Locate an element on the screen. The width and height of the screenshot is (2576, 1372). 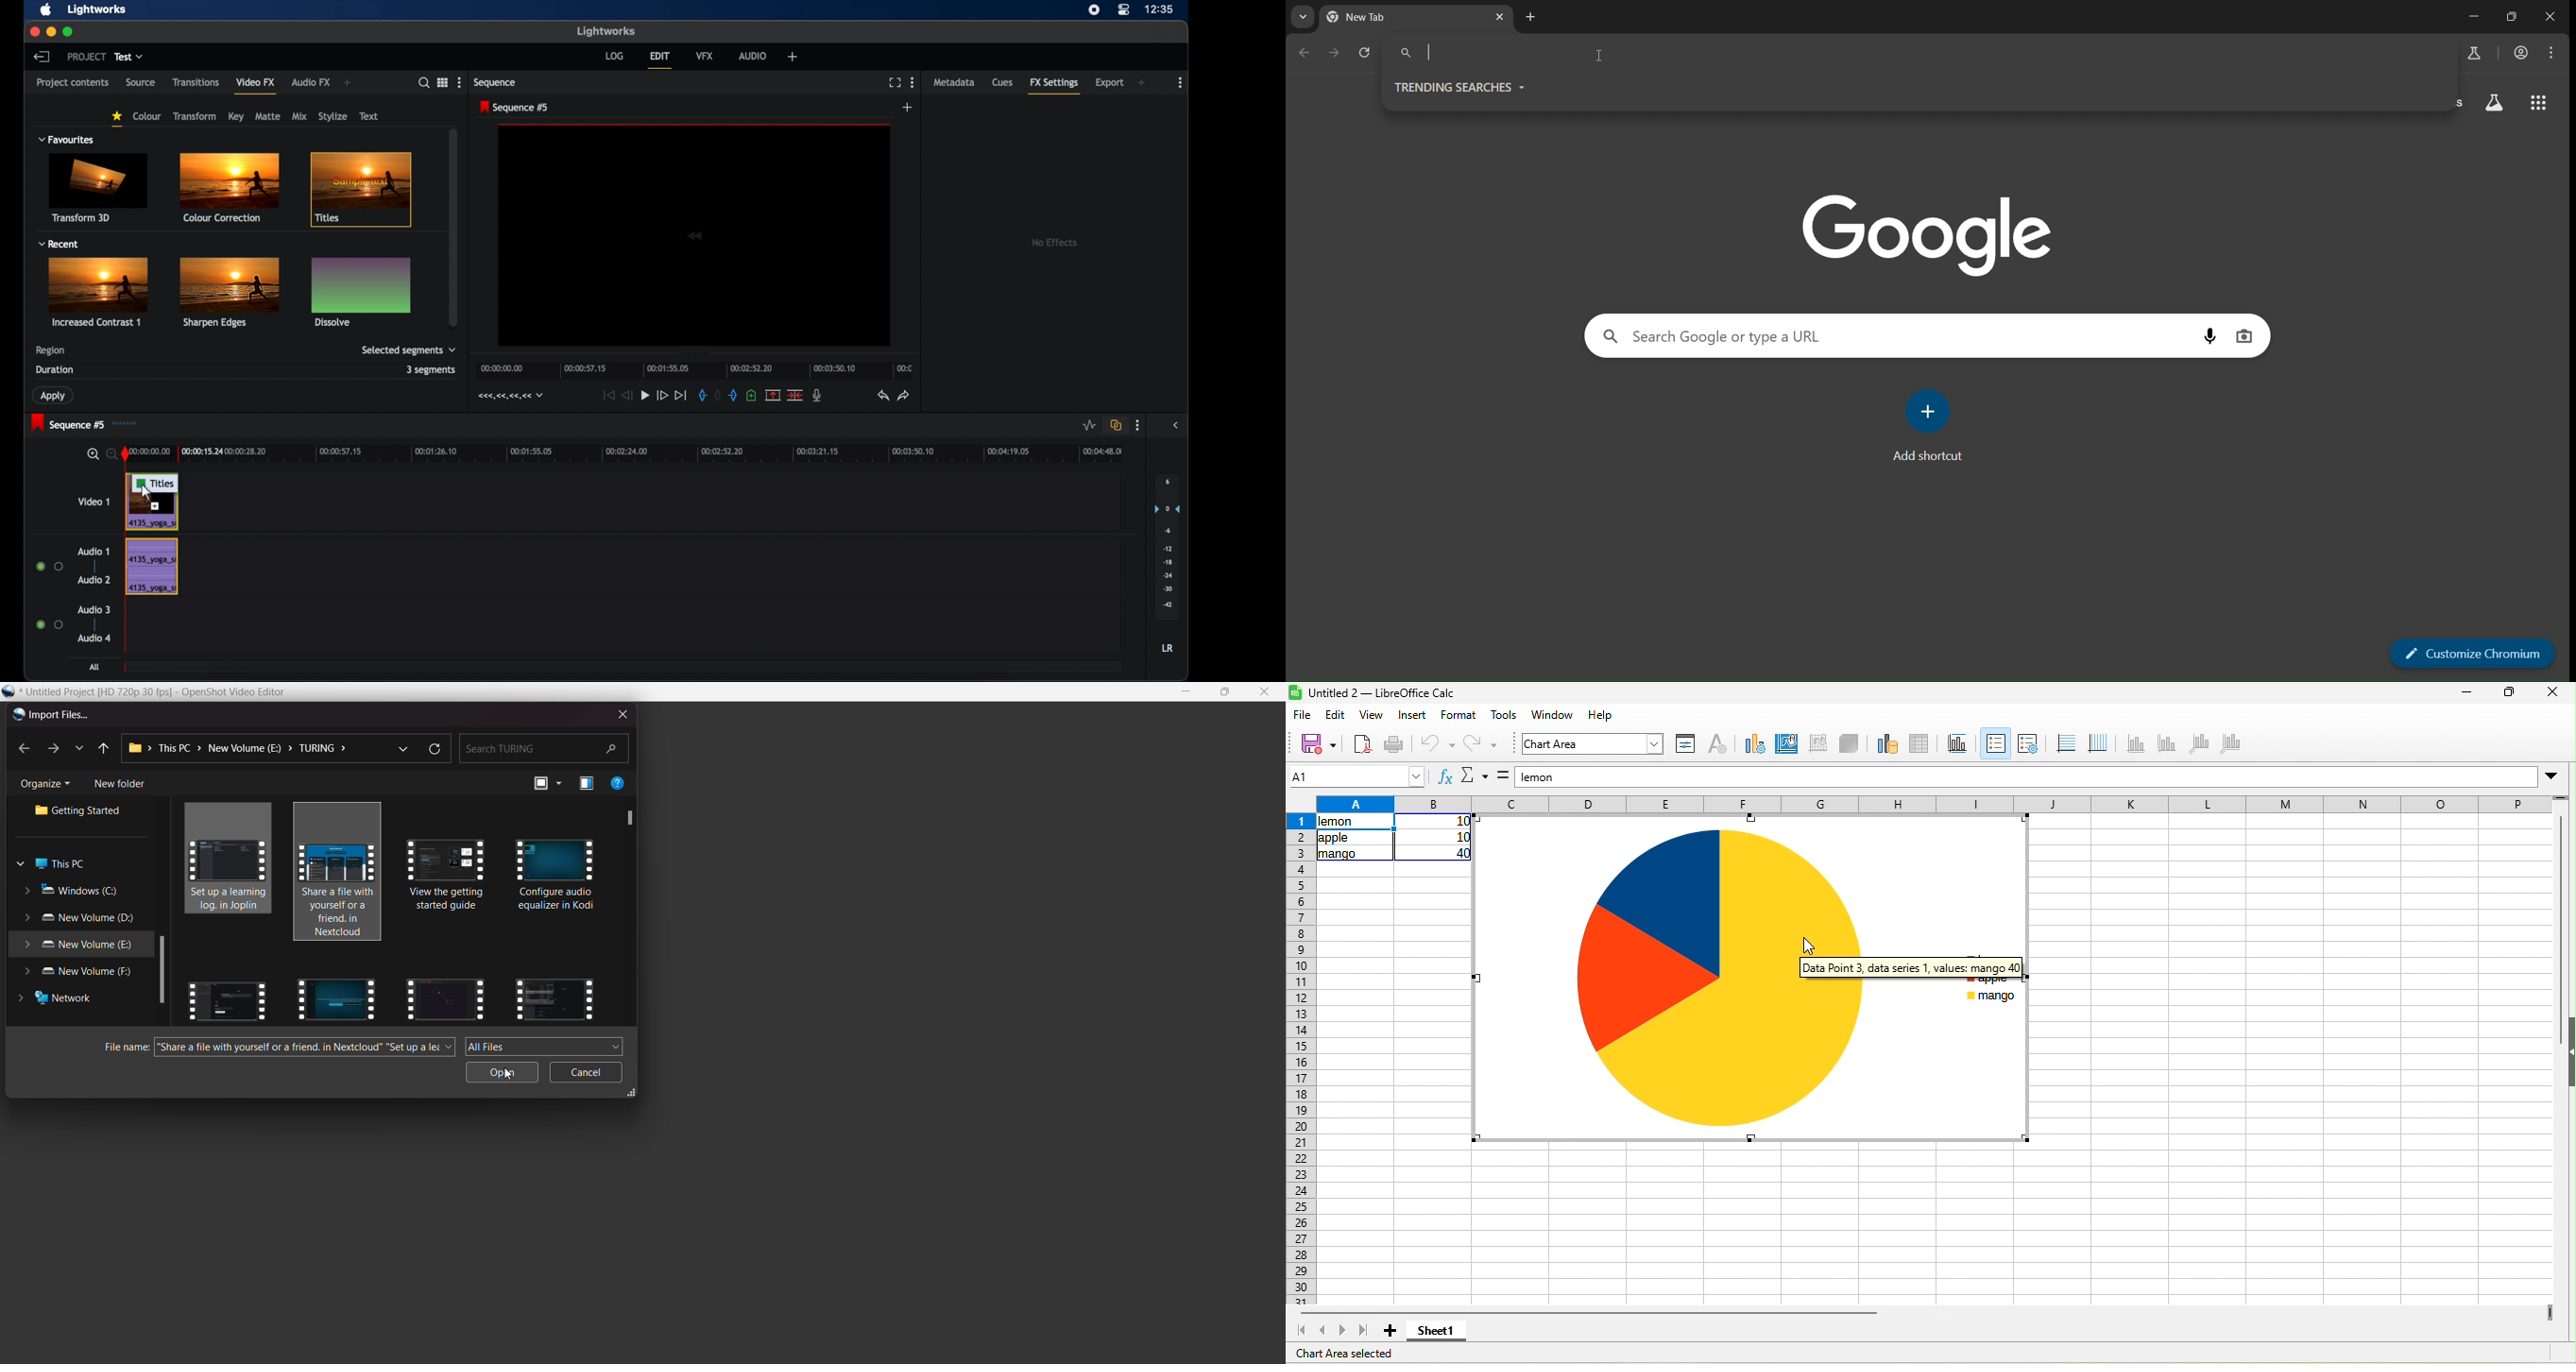
close is located at coordinates (2548, 18).